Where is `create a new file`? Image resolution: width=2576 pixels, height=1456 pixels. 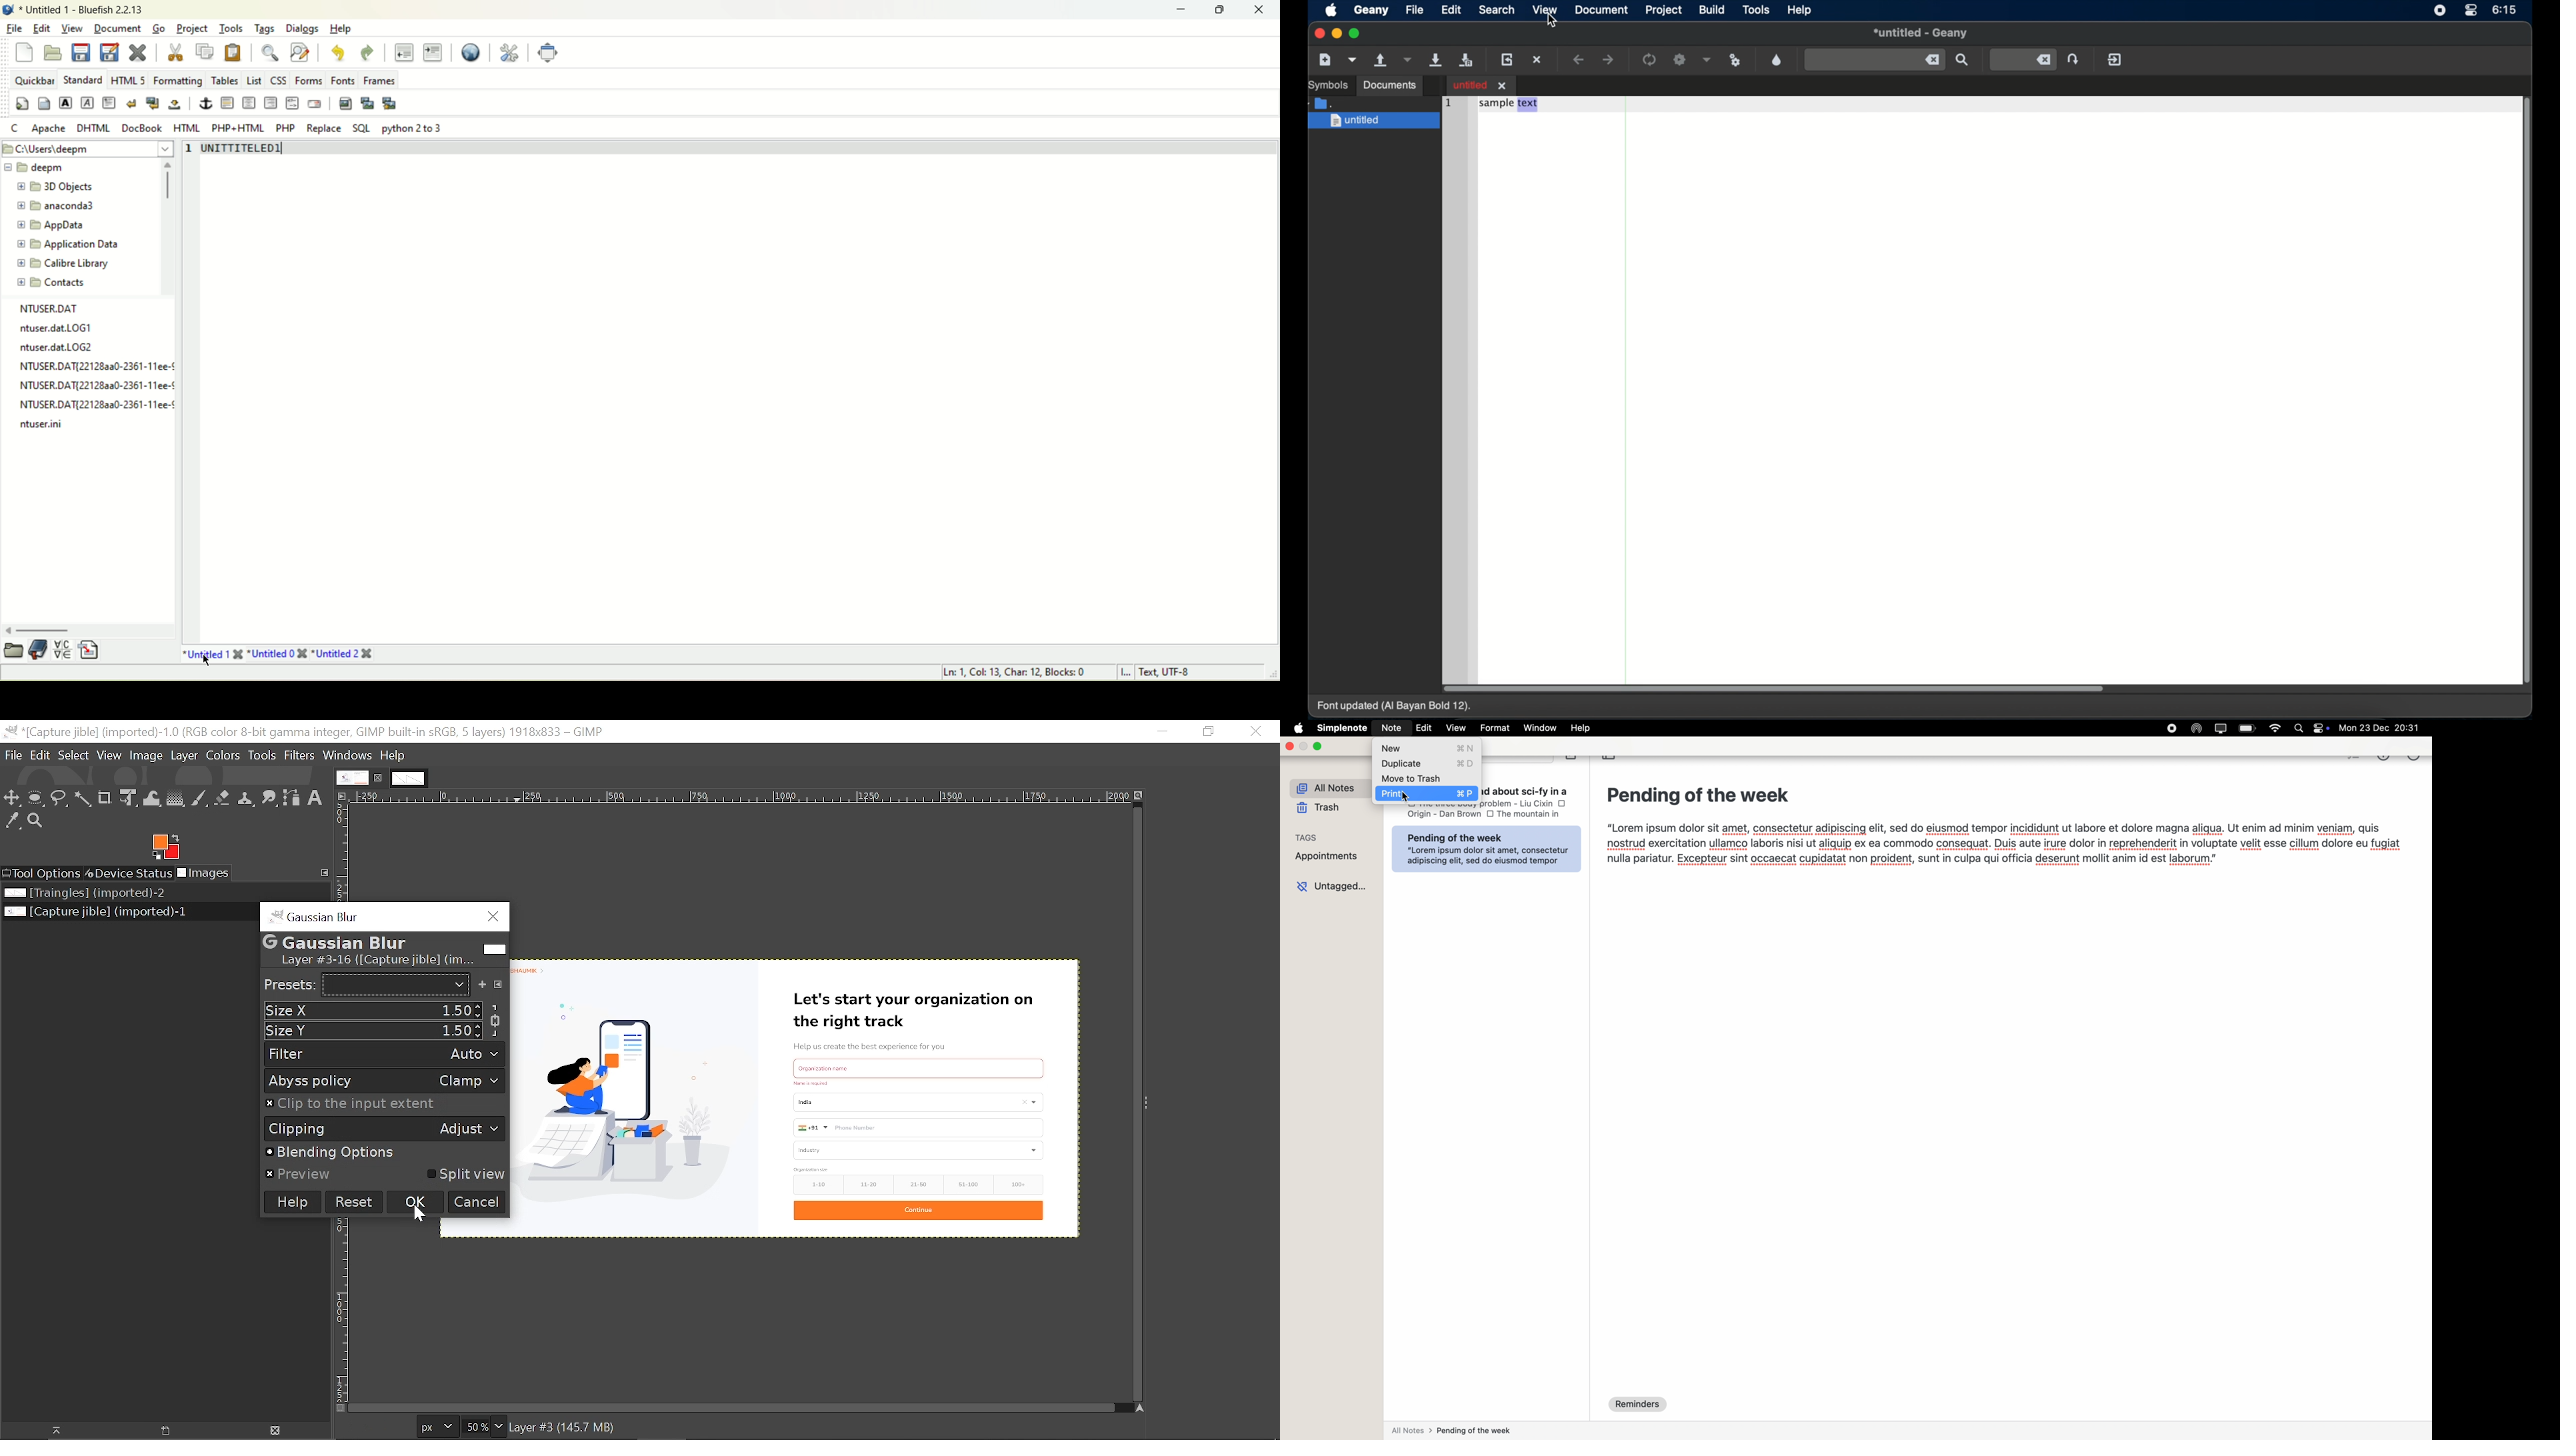
create a new file is located at coordinates (1326, 60).